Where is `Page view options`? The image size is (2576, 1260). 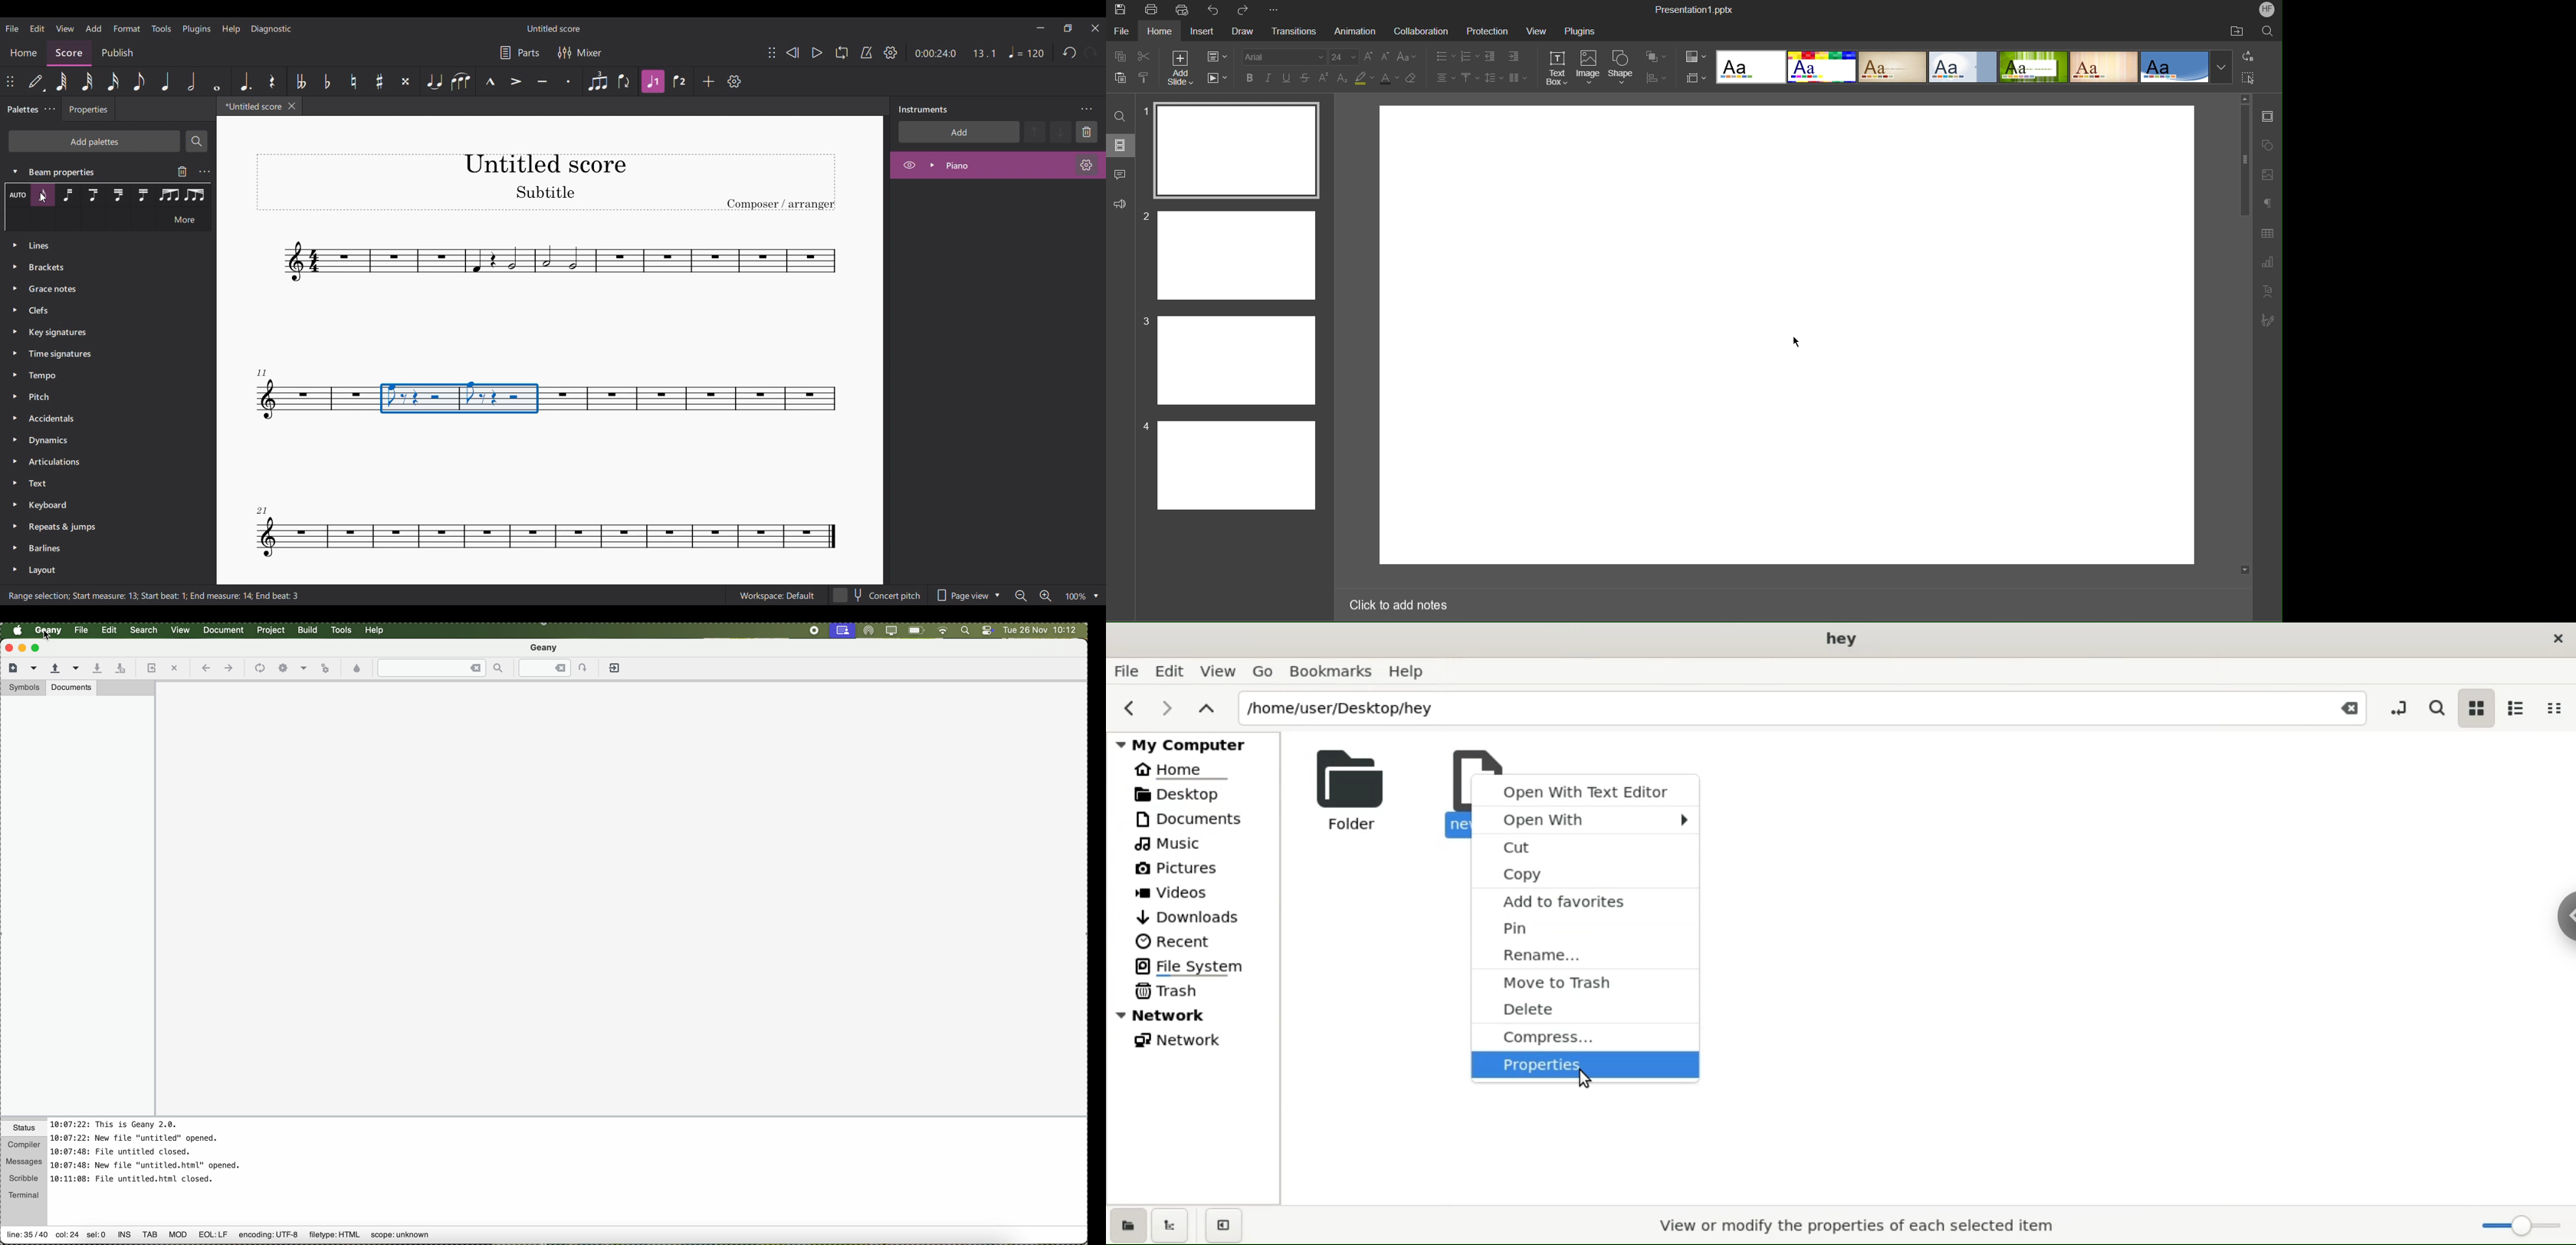 Page view options is located at coordinates (969, 592).